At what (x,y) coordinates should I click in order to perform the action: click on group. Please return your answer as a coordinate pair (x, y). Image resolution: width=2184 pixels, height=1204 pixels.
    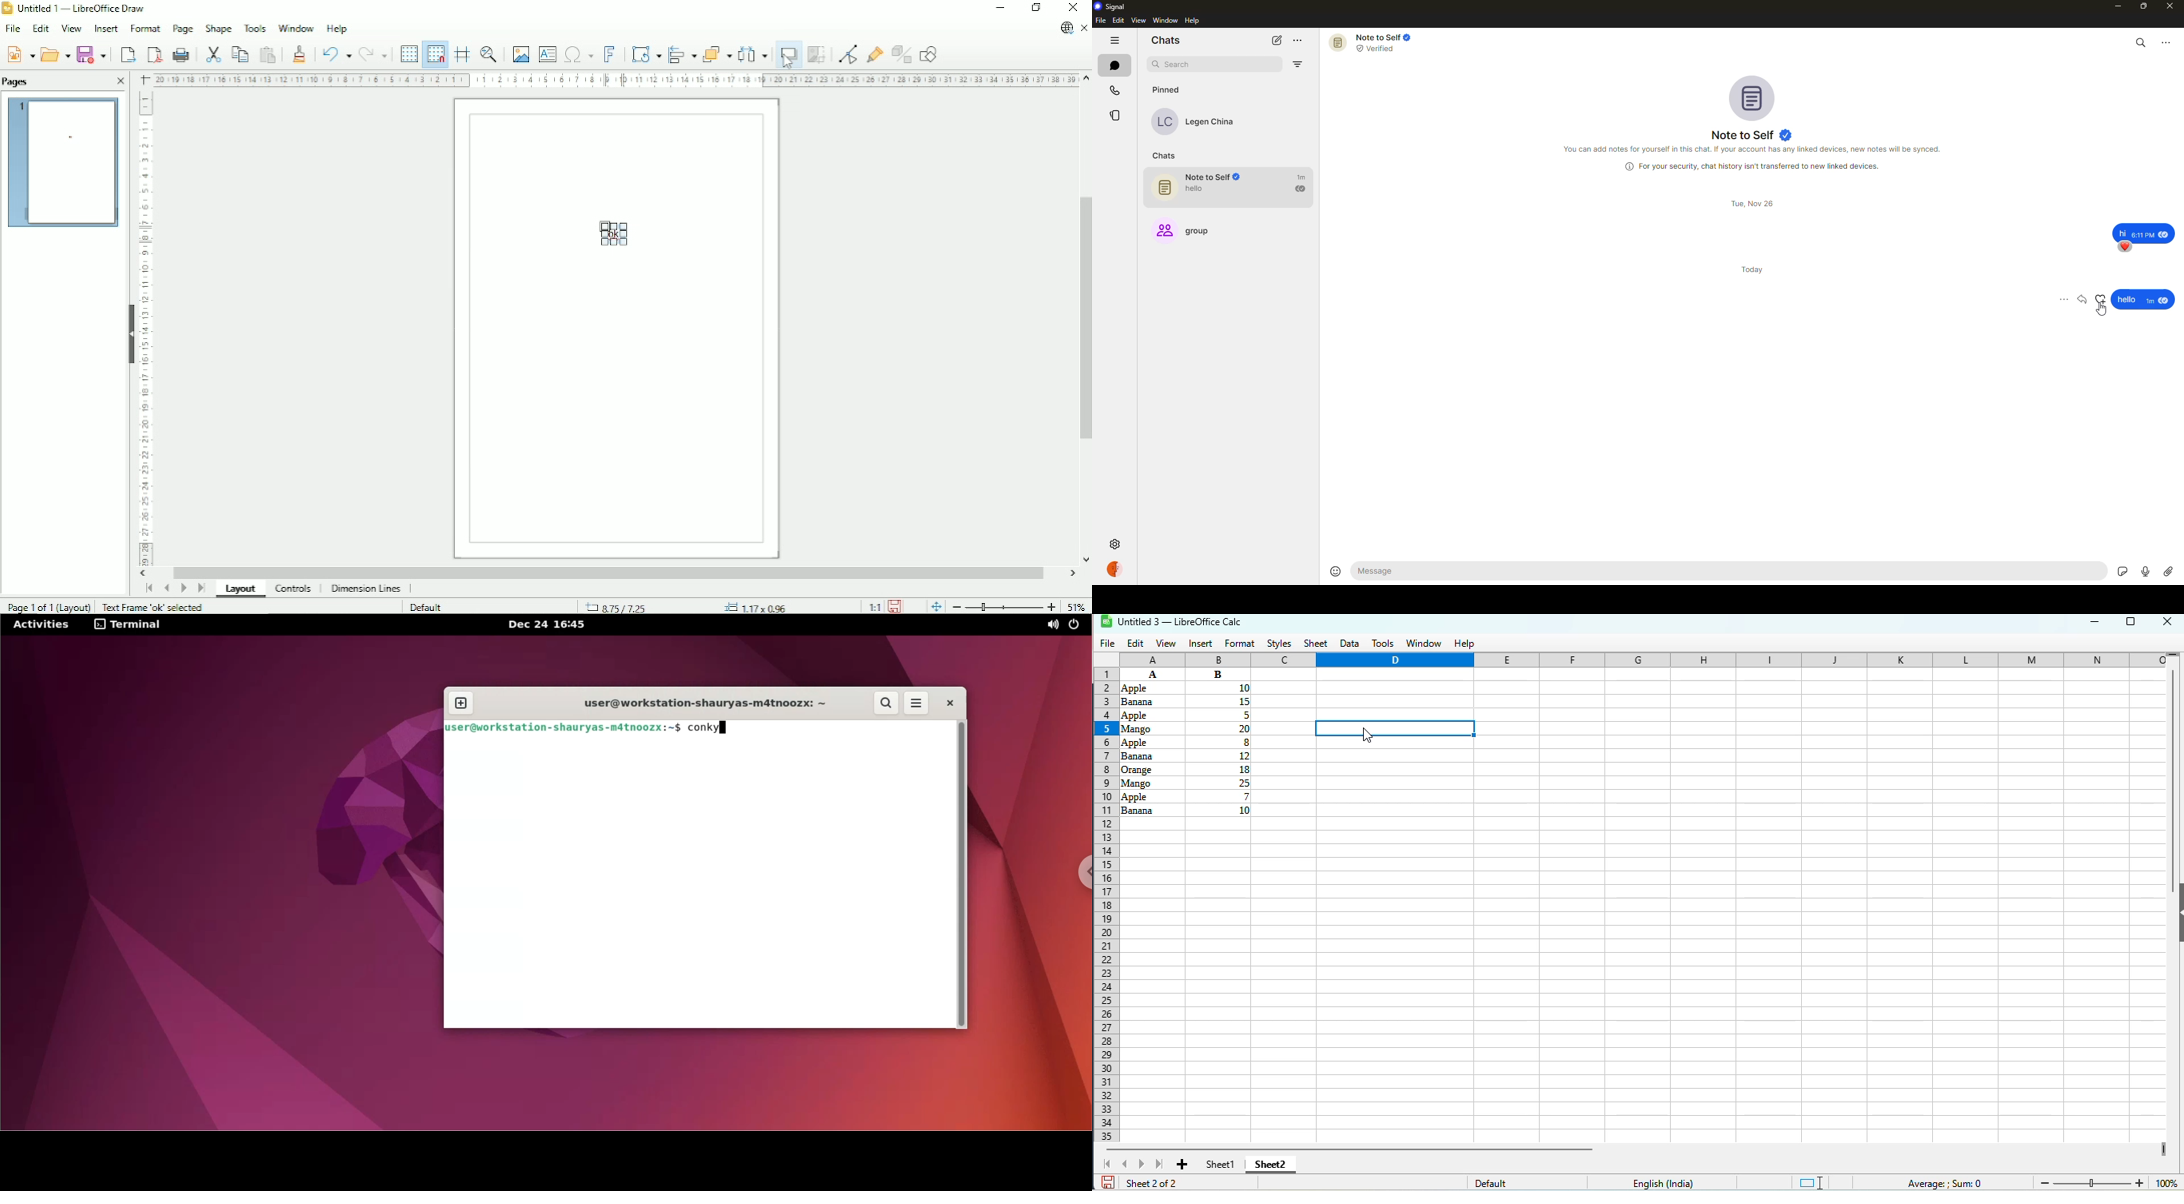
    Looking at the image, I should click on (1189, 227).